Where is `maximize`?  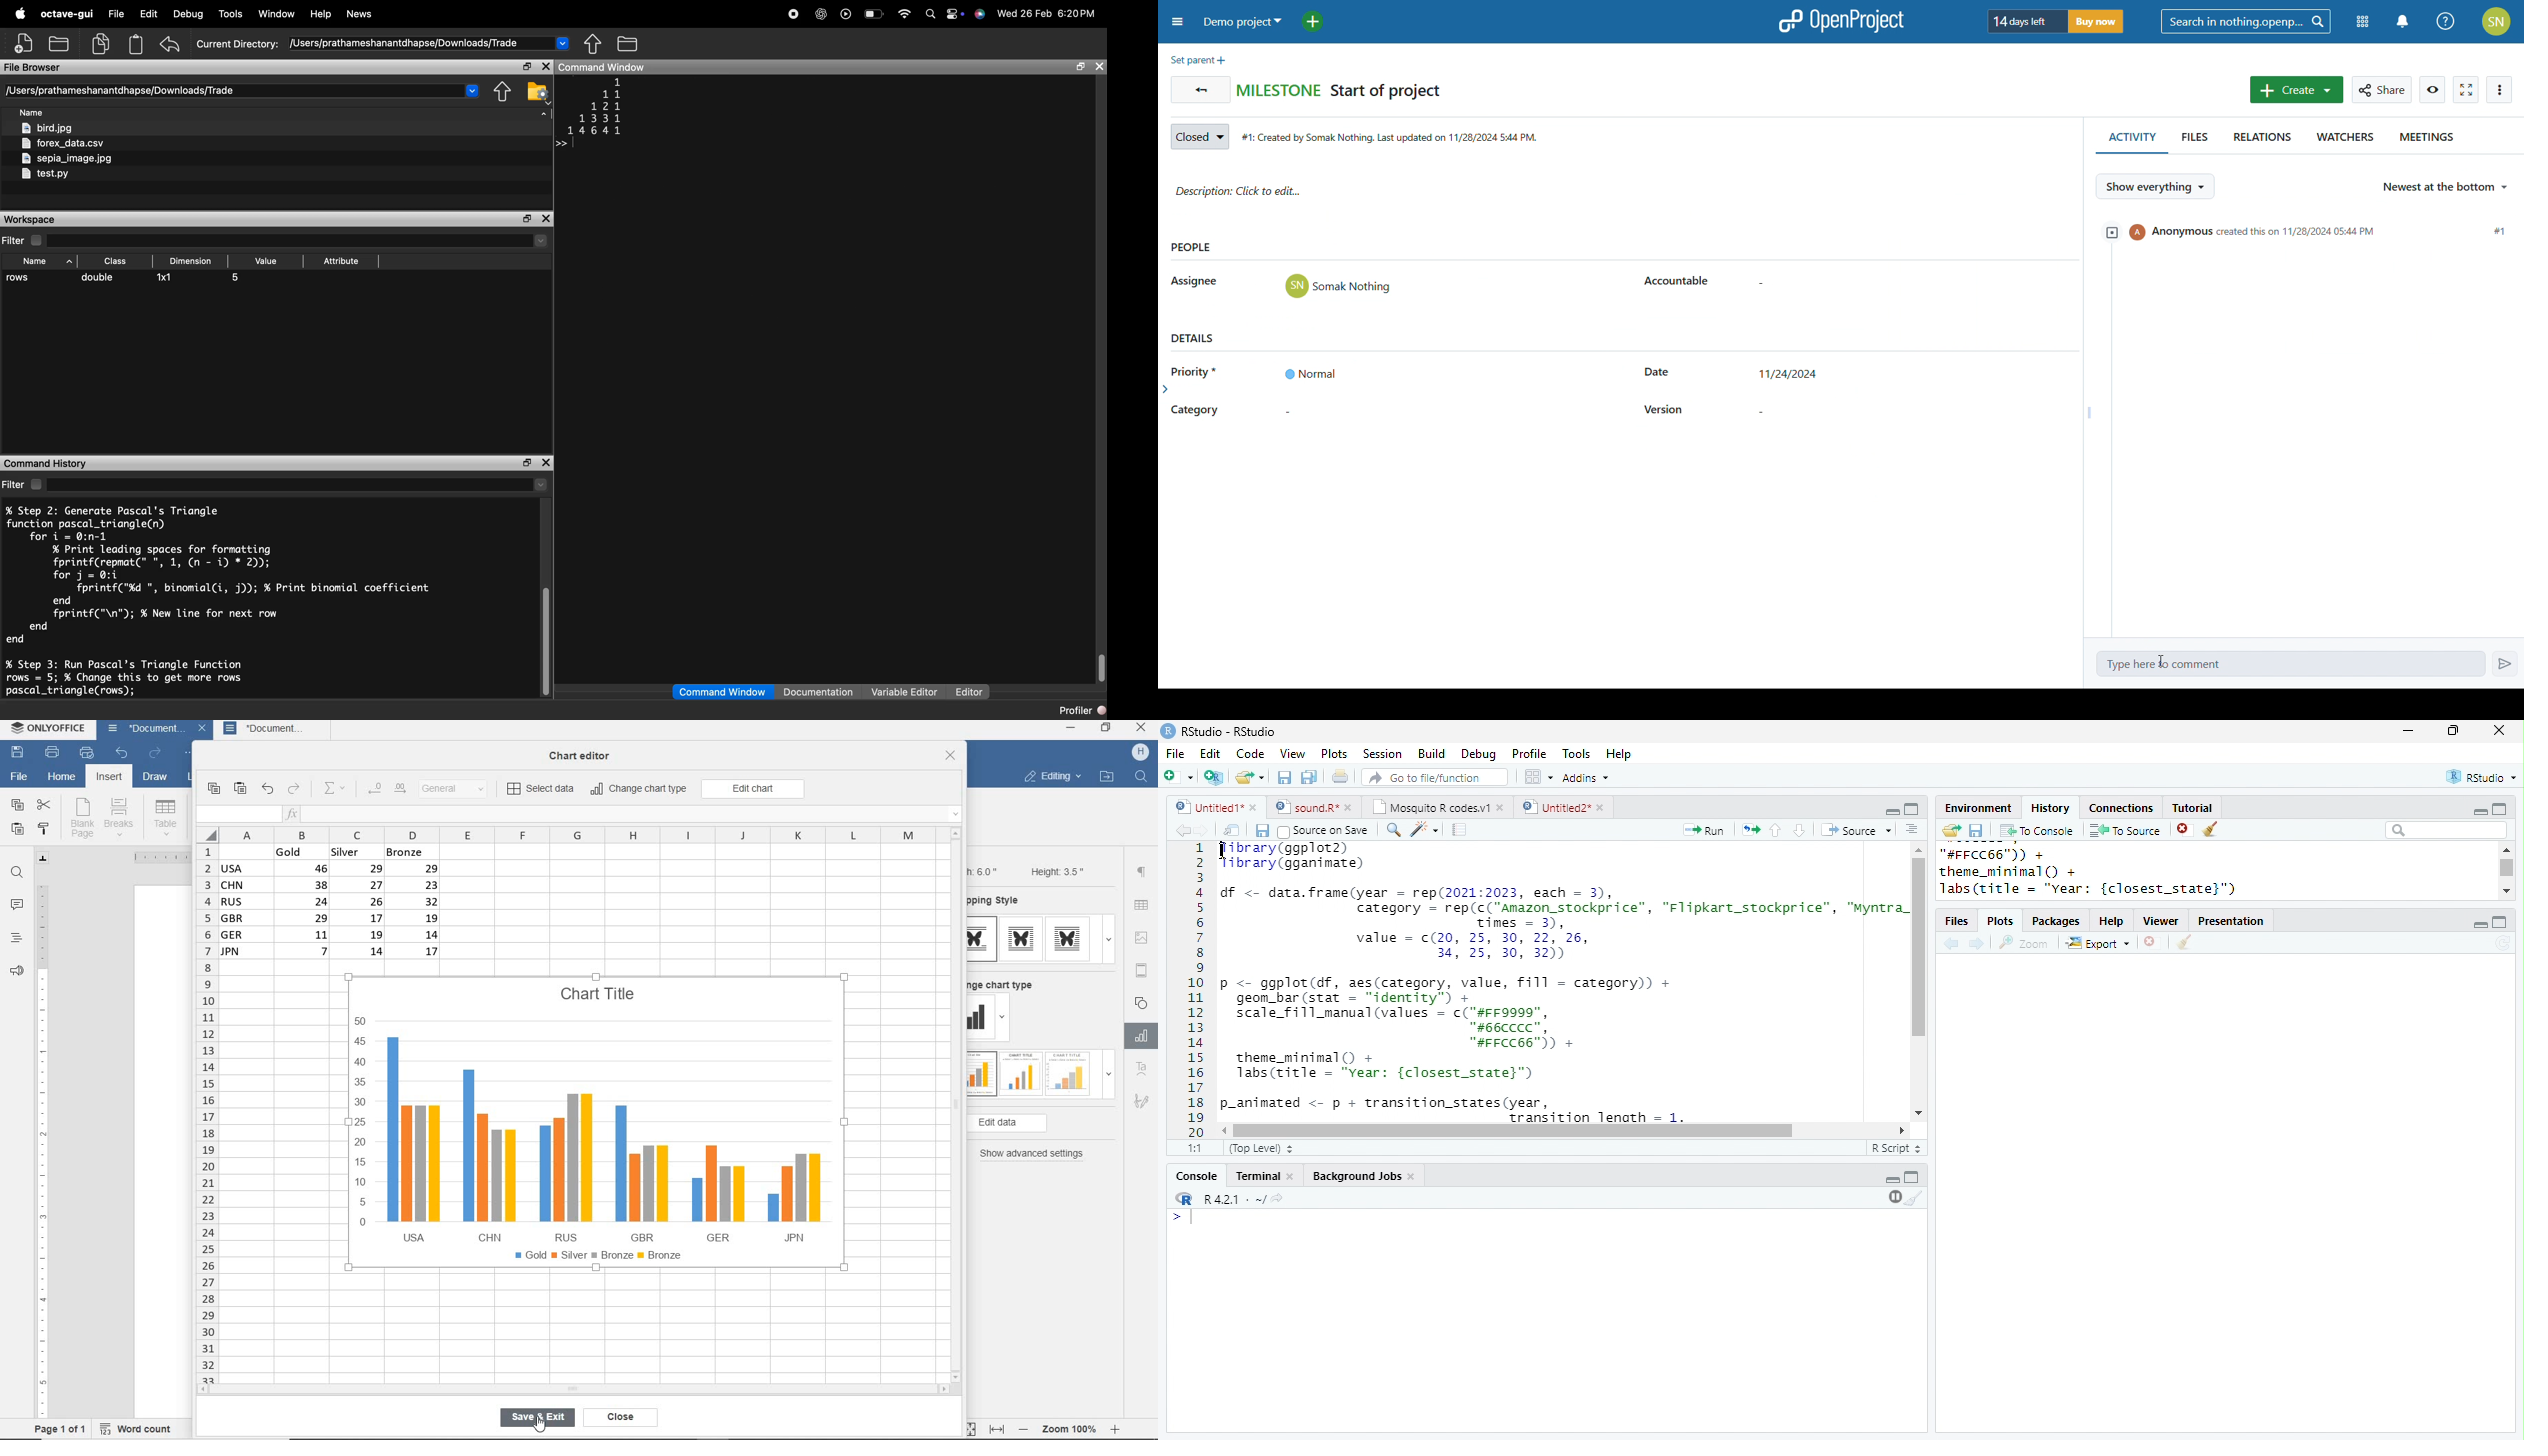
maximize is located at coordinates (2500, 922).